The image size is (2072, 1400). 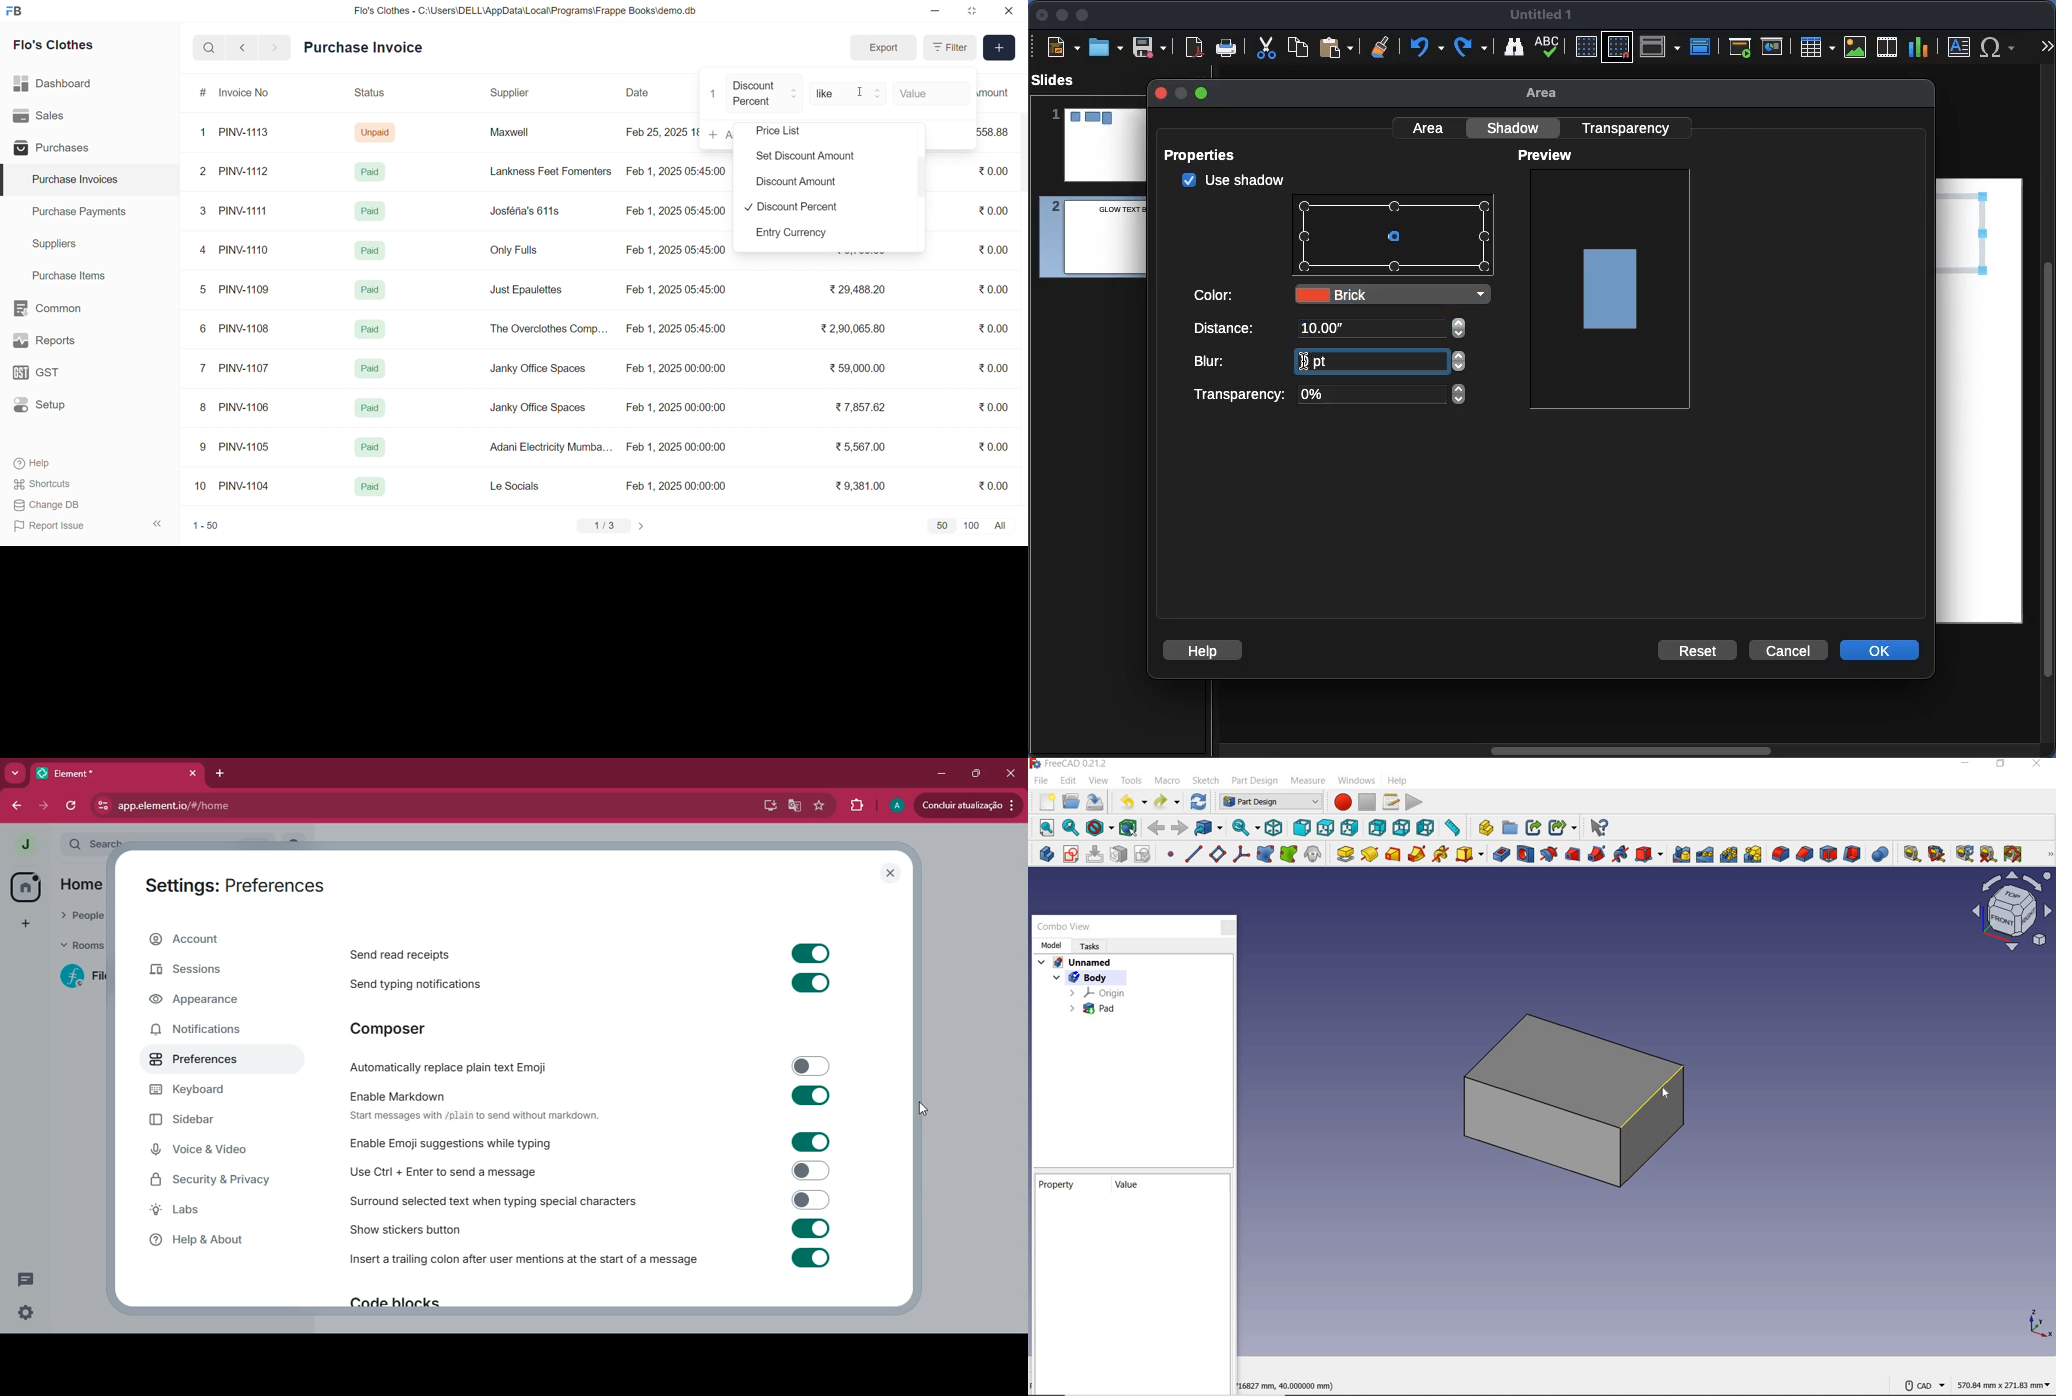 What do you see at coordinates (676, 447) in the screenshot?
I see `Feb 1, 2025 00:00:00` at bounding box center [676, 447].